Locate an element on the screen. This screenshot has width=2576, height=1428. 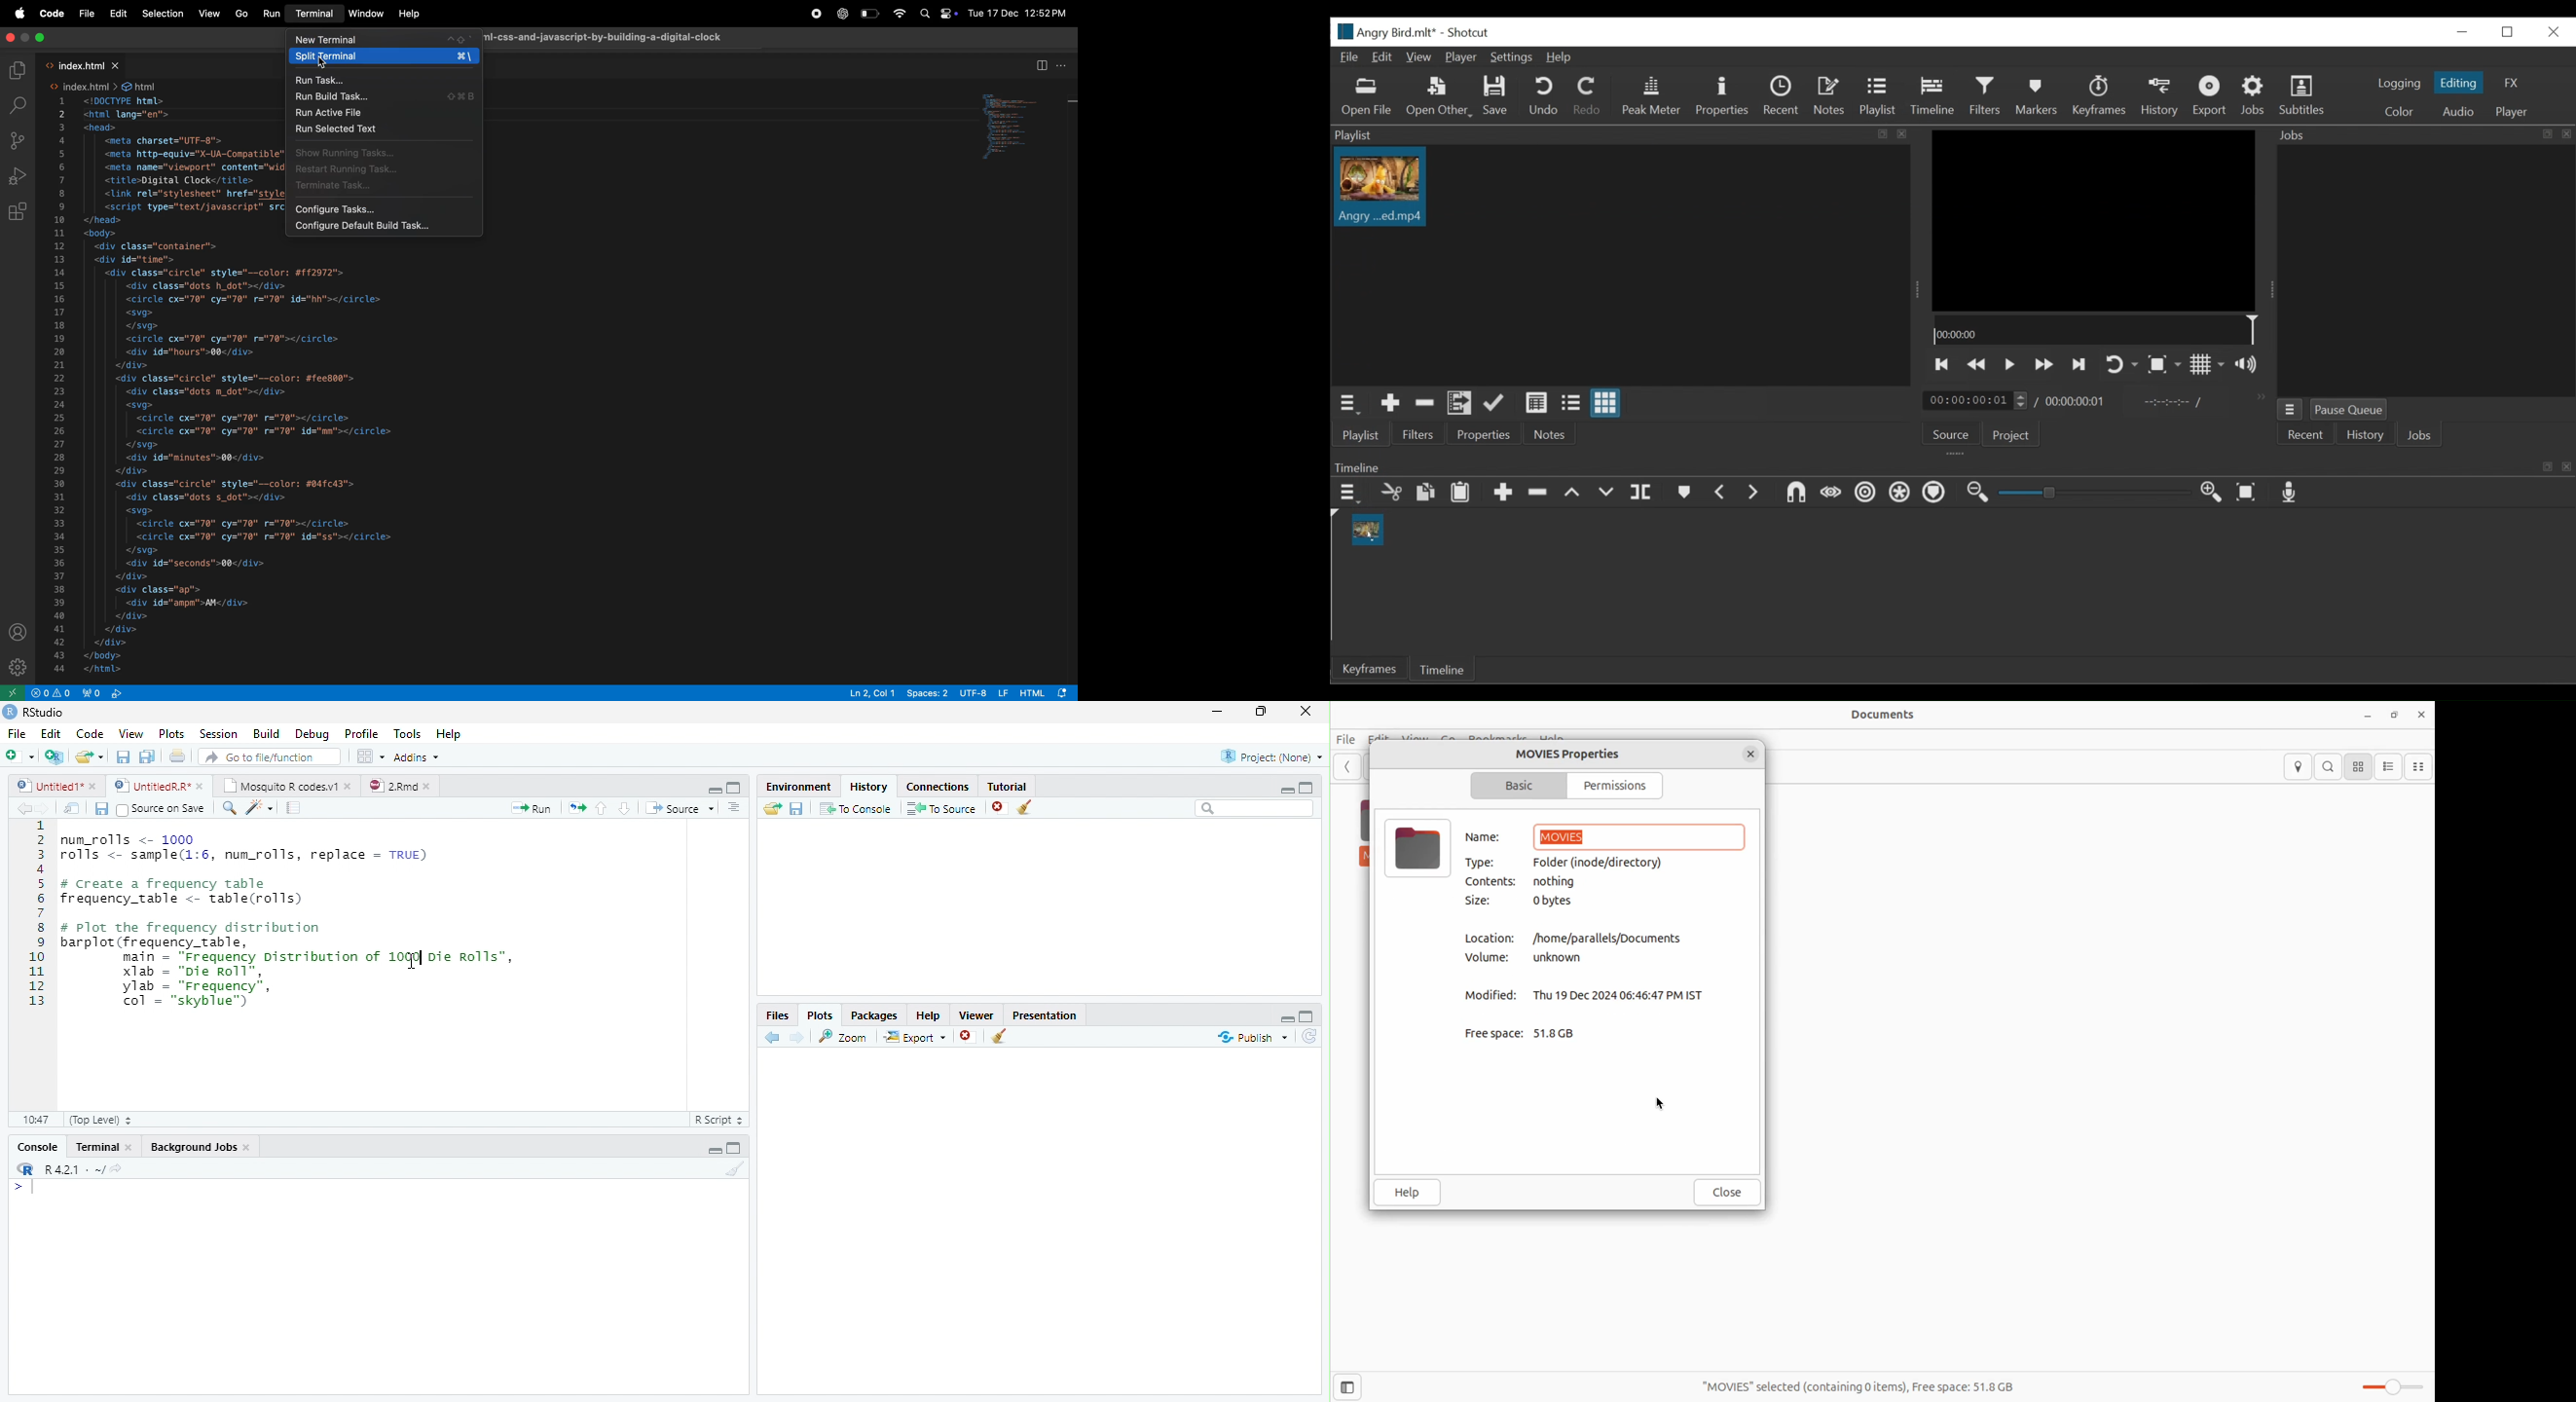
Minimize Height is located at coordinates (1286, 790).